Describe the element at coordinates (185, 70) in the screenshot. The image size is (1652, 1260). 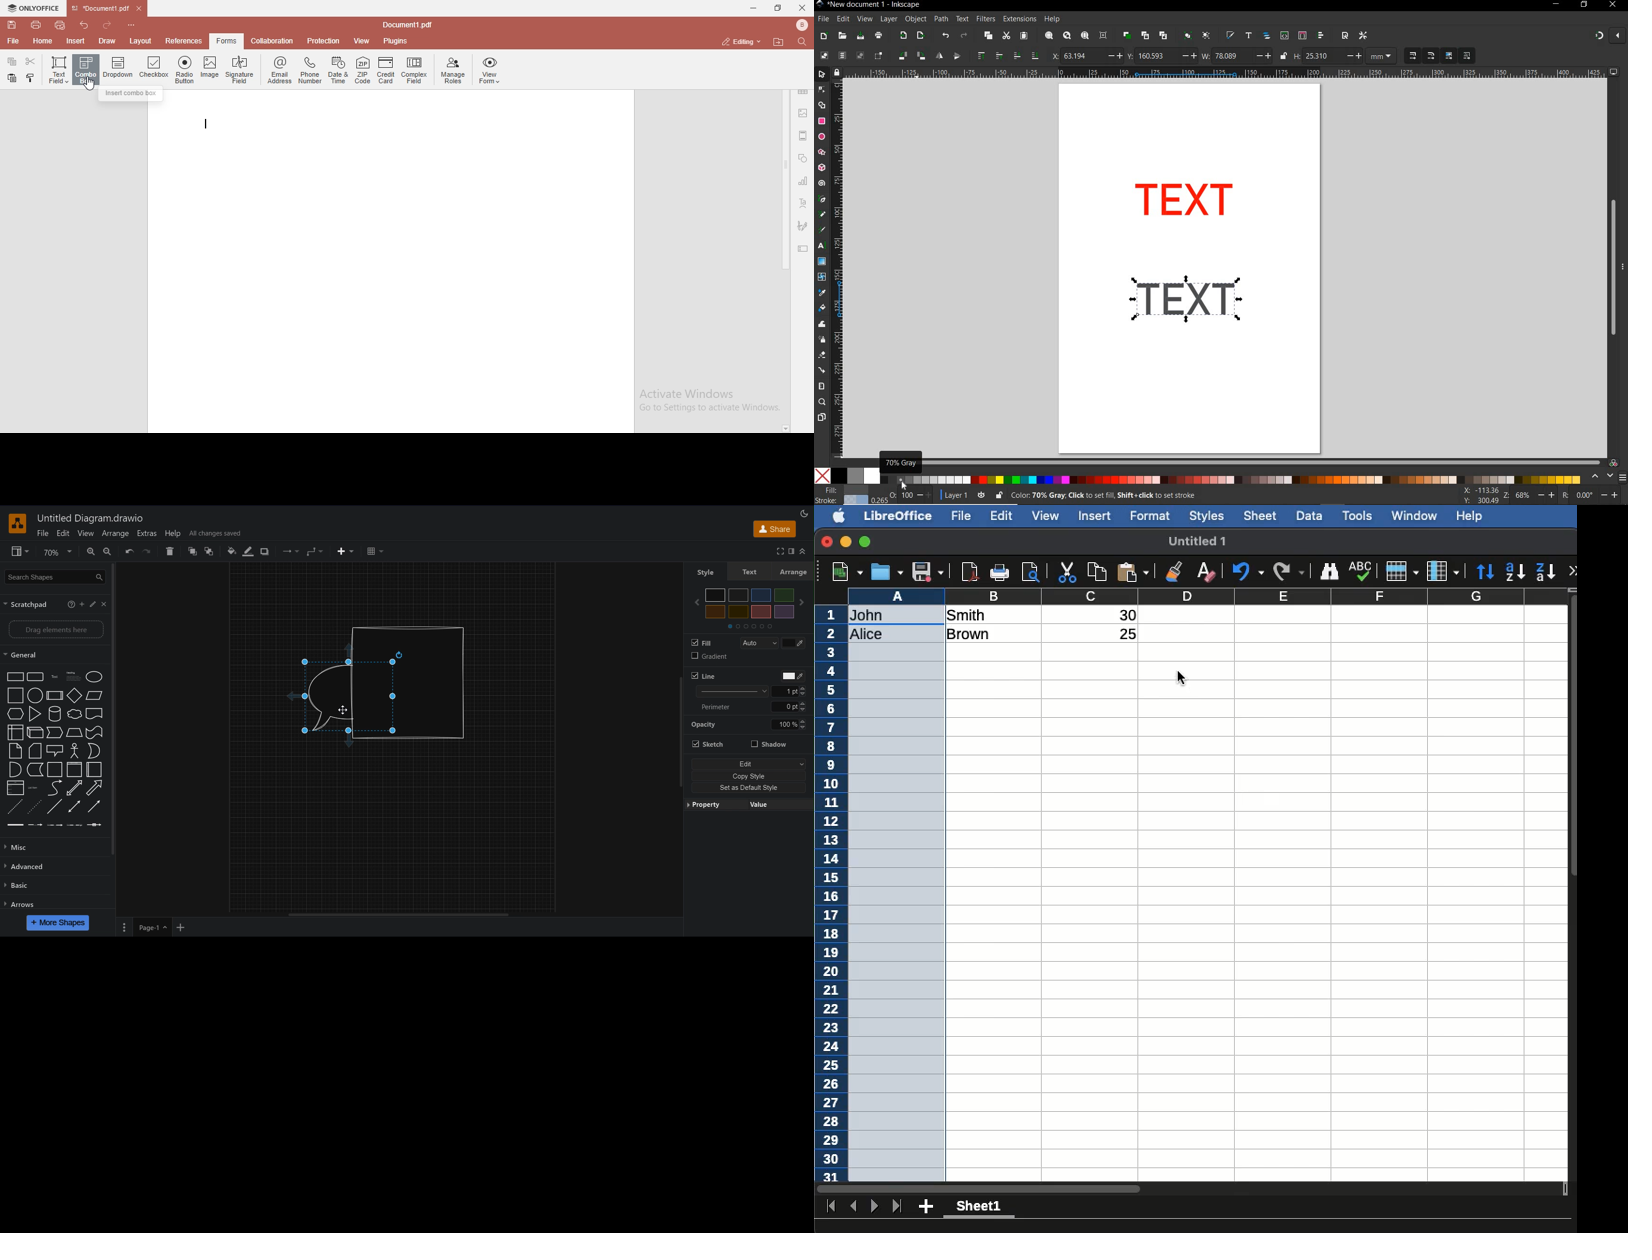
I see `radio button` at that location.